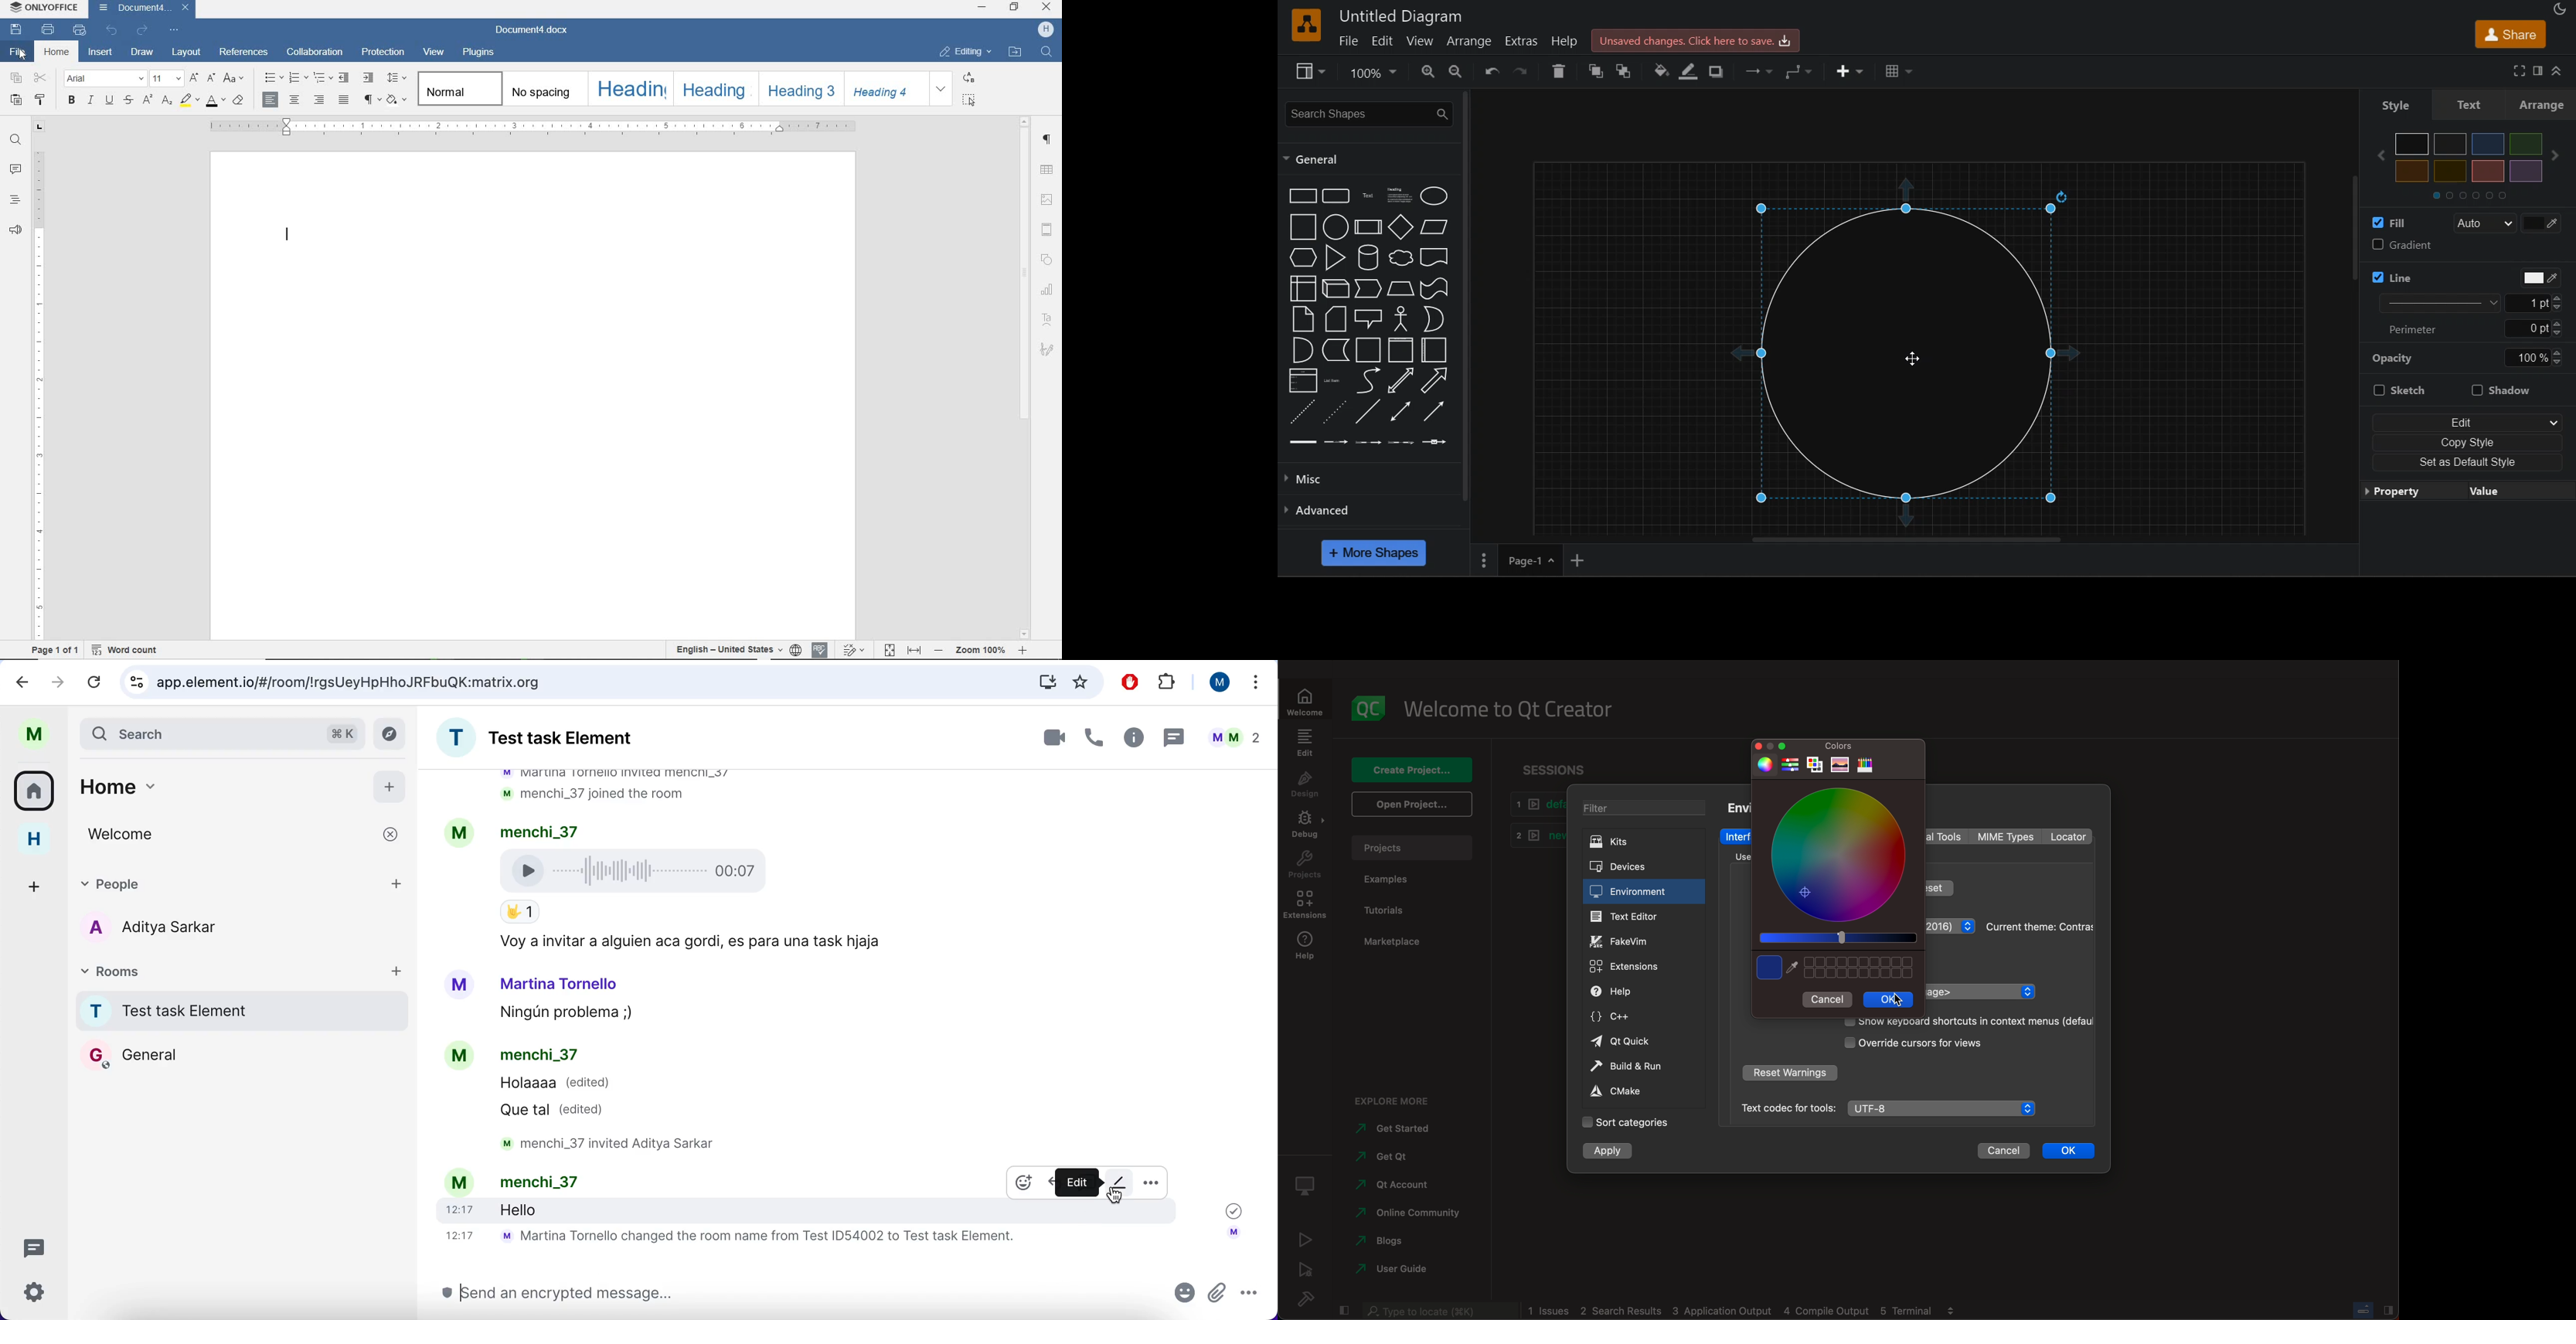 This screenshot has width=2576, height=1344. What do you see at coordinates (821, 649) in the screenshot?
I see `spell checking` at bounding box center [821, 649].